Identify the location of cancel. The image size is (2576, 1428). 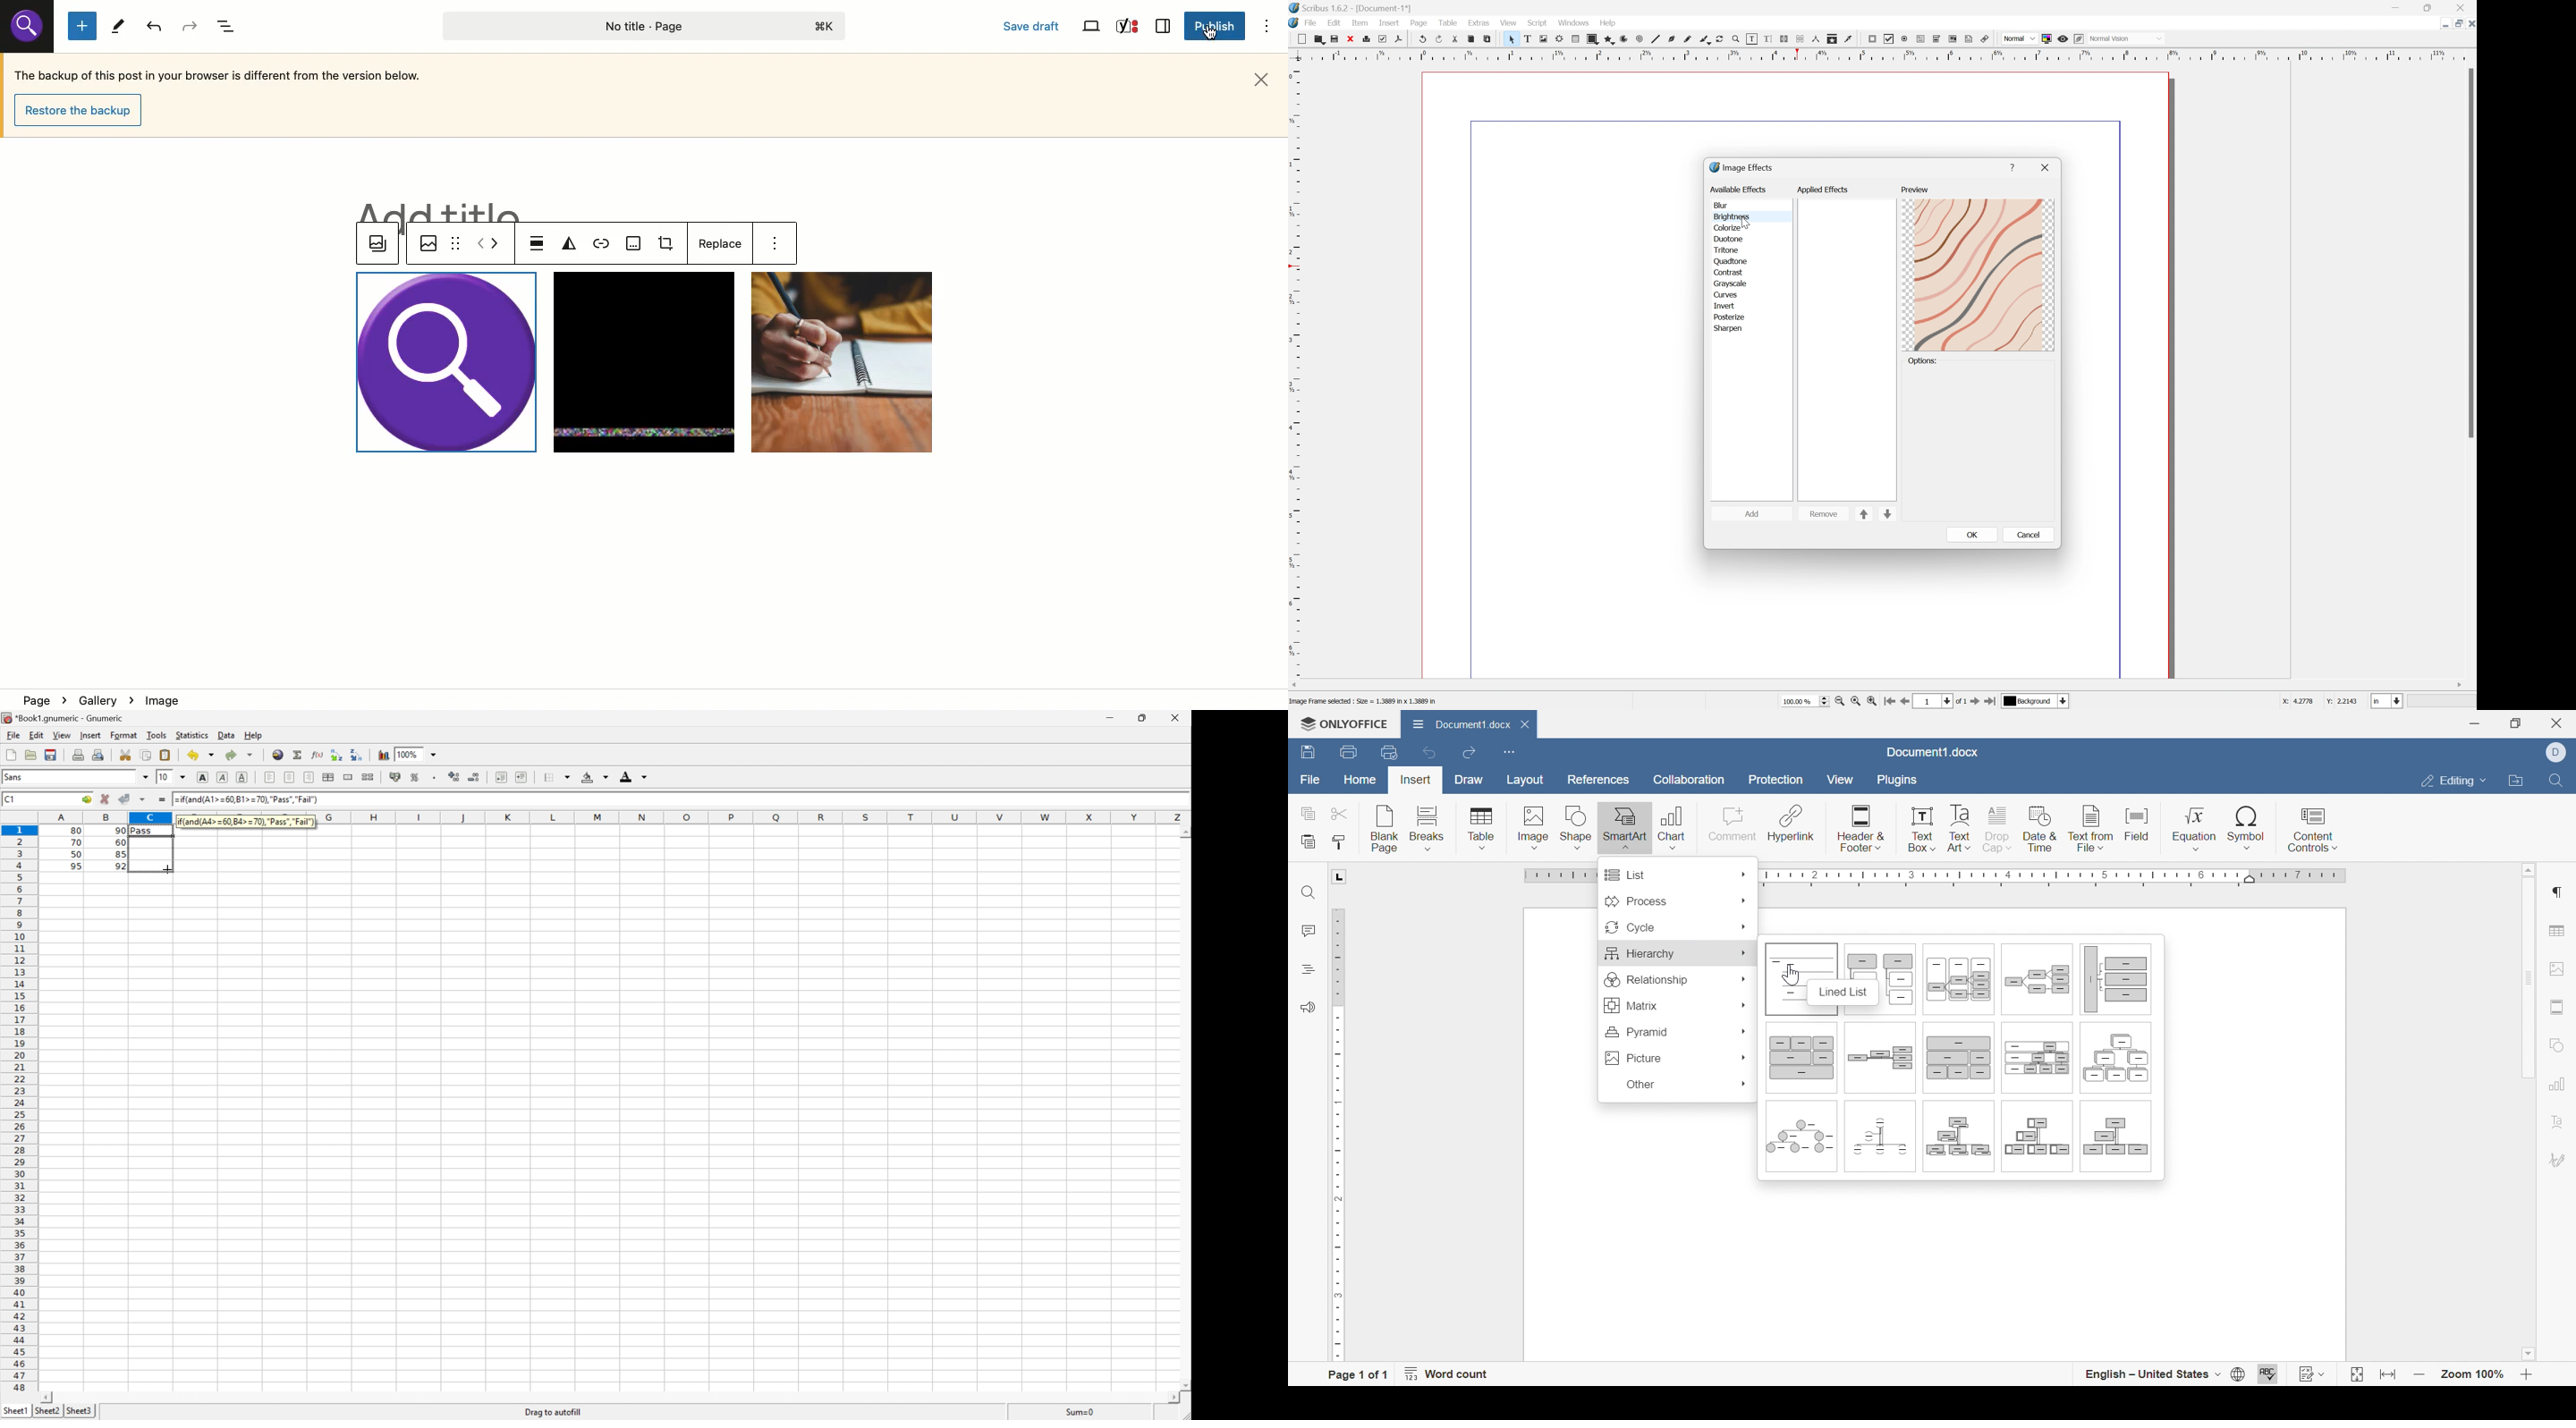
(2027, 534).